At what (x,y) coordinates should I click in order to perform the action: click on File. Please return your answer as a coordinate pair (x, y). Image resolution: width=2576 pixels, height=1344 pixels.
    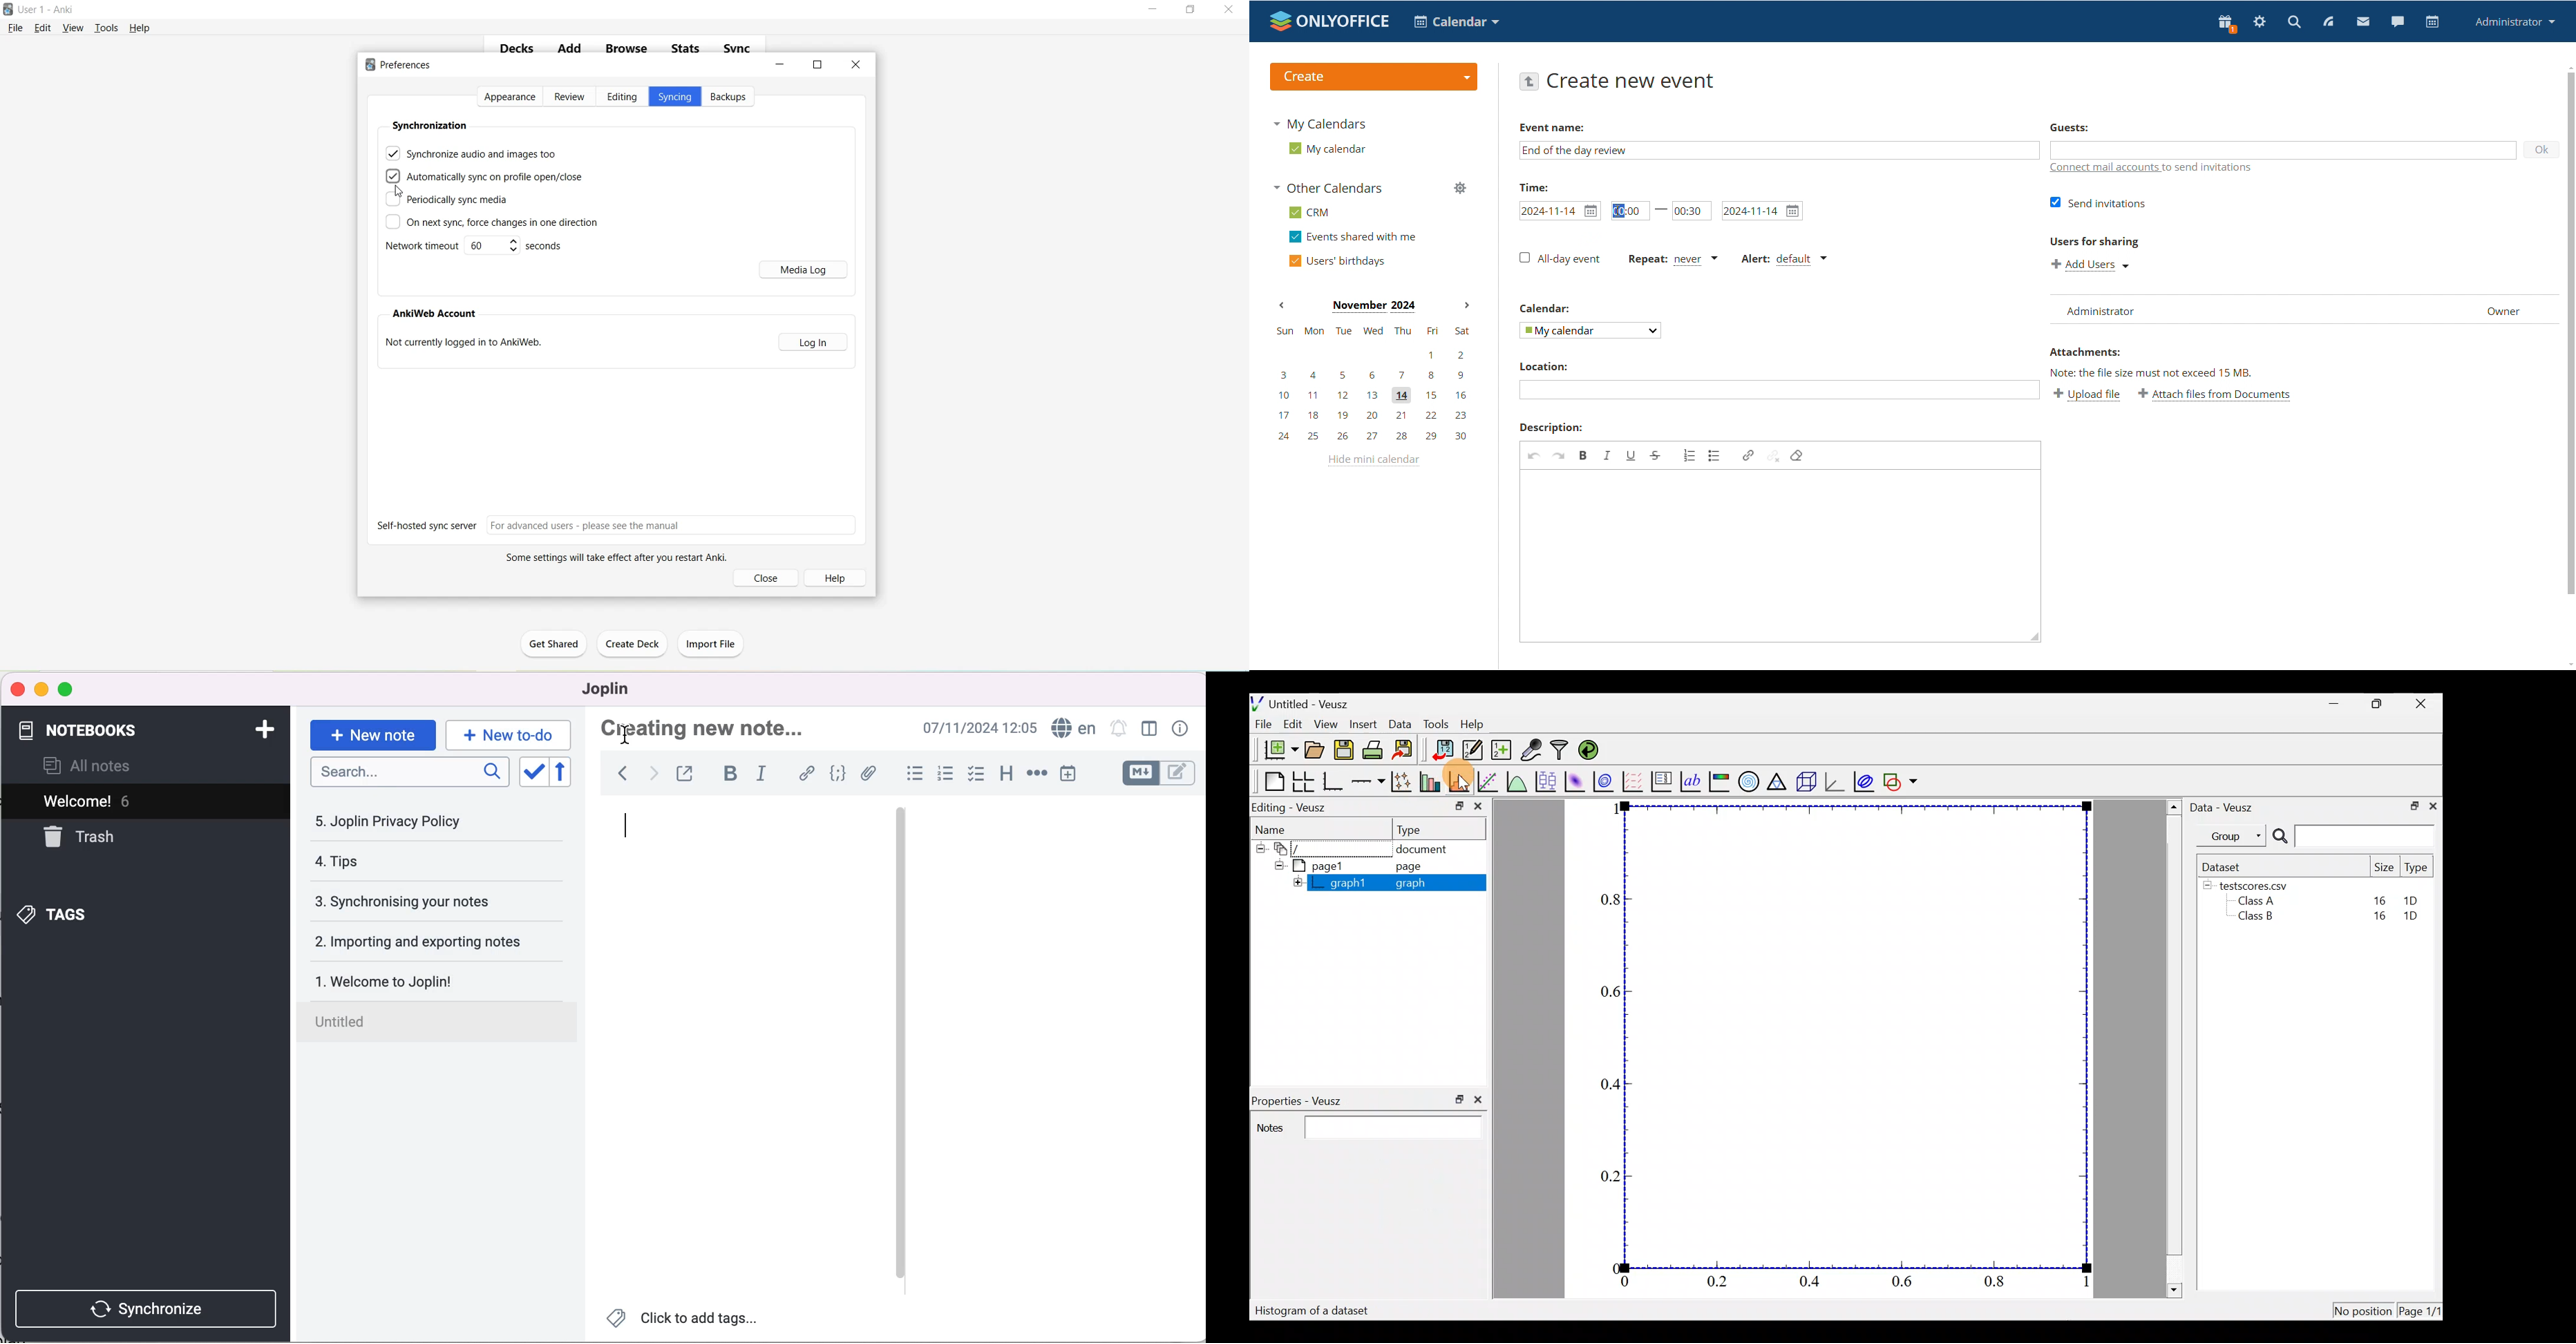
    Looking at the image, I should click on (16, 27).